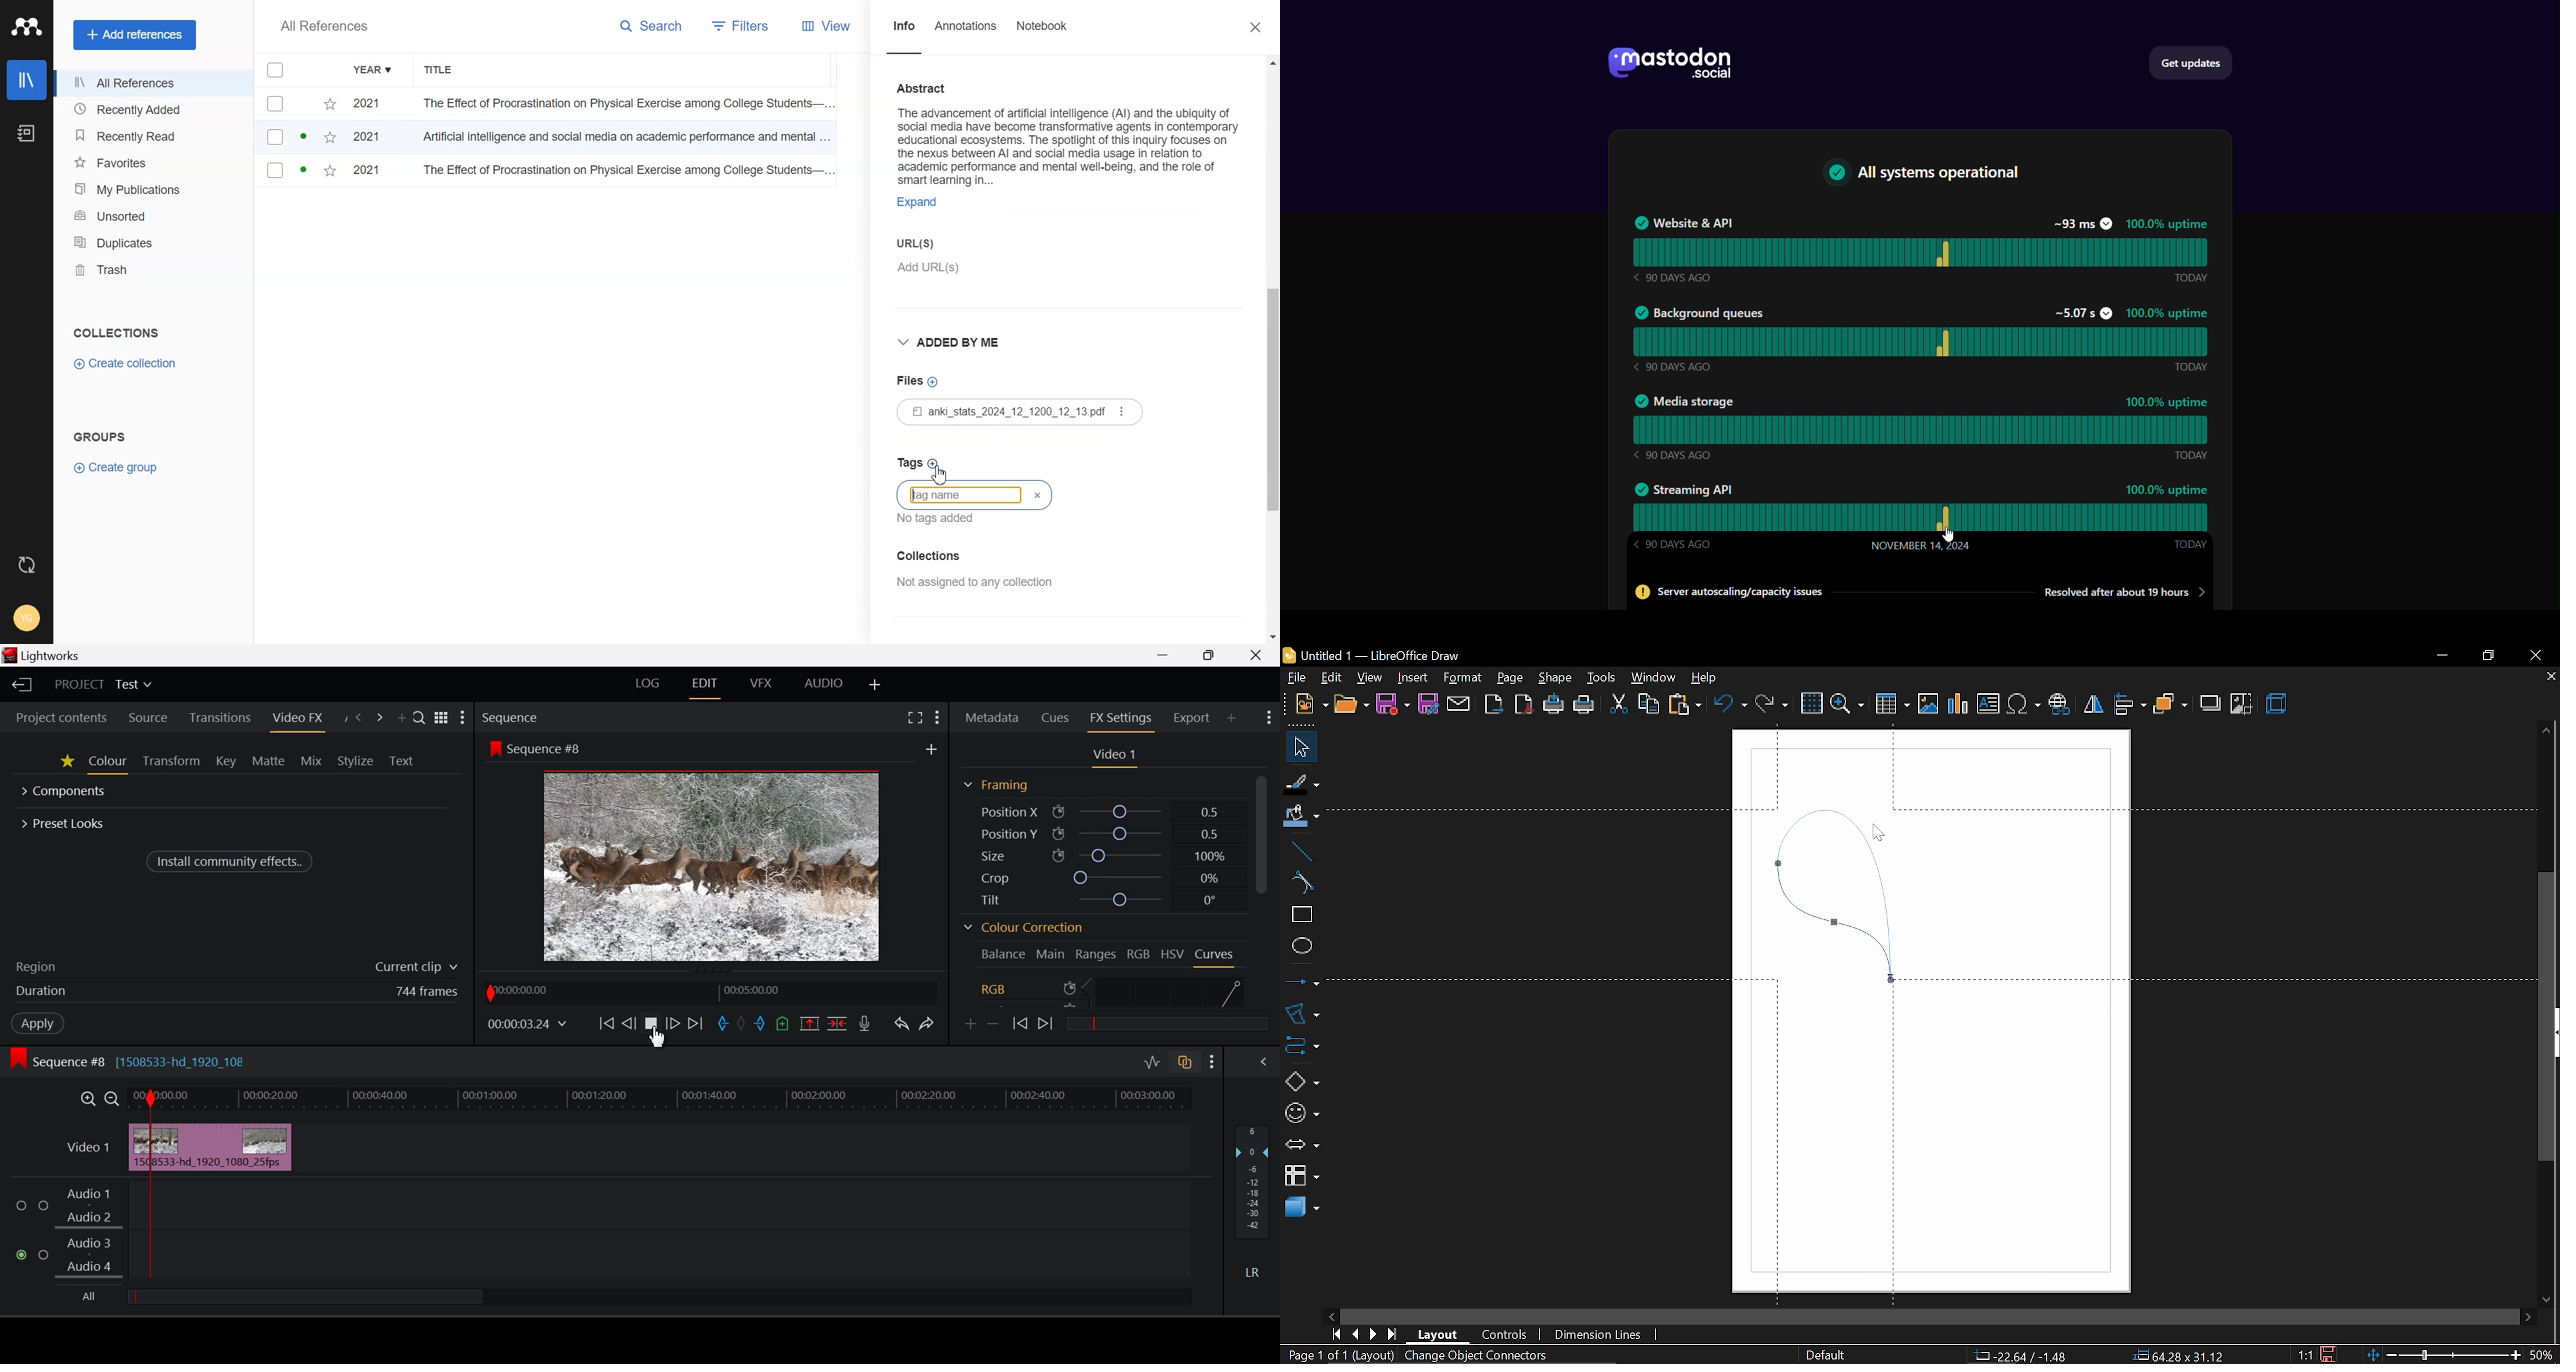  What do you see at coordinates (2307, 1355) in the screenshot?
I see `1:1` at bounding box center [2307, 1355].